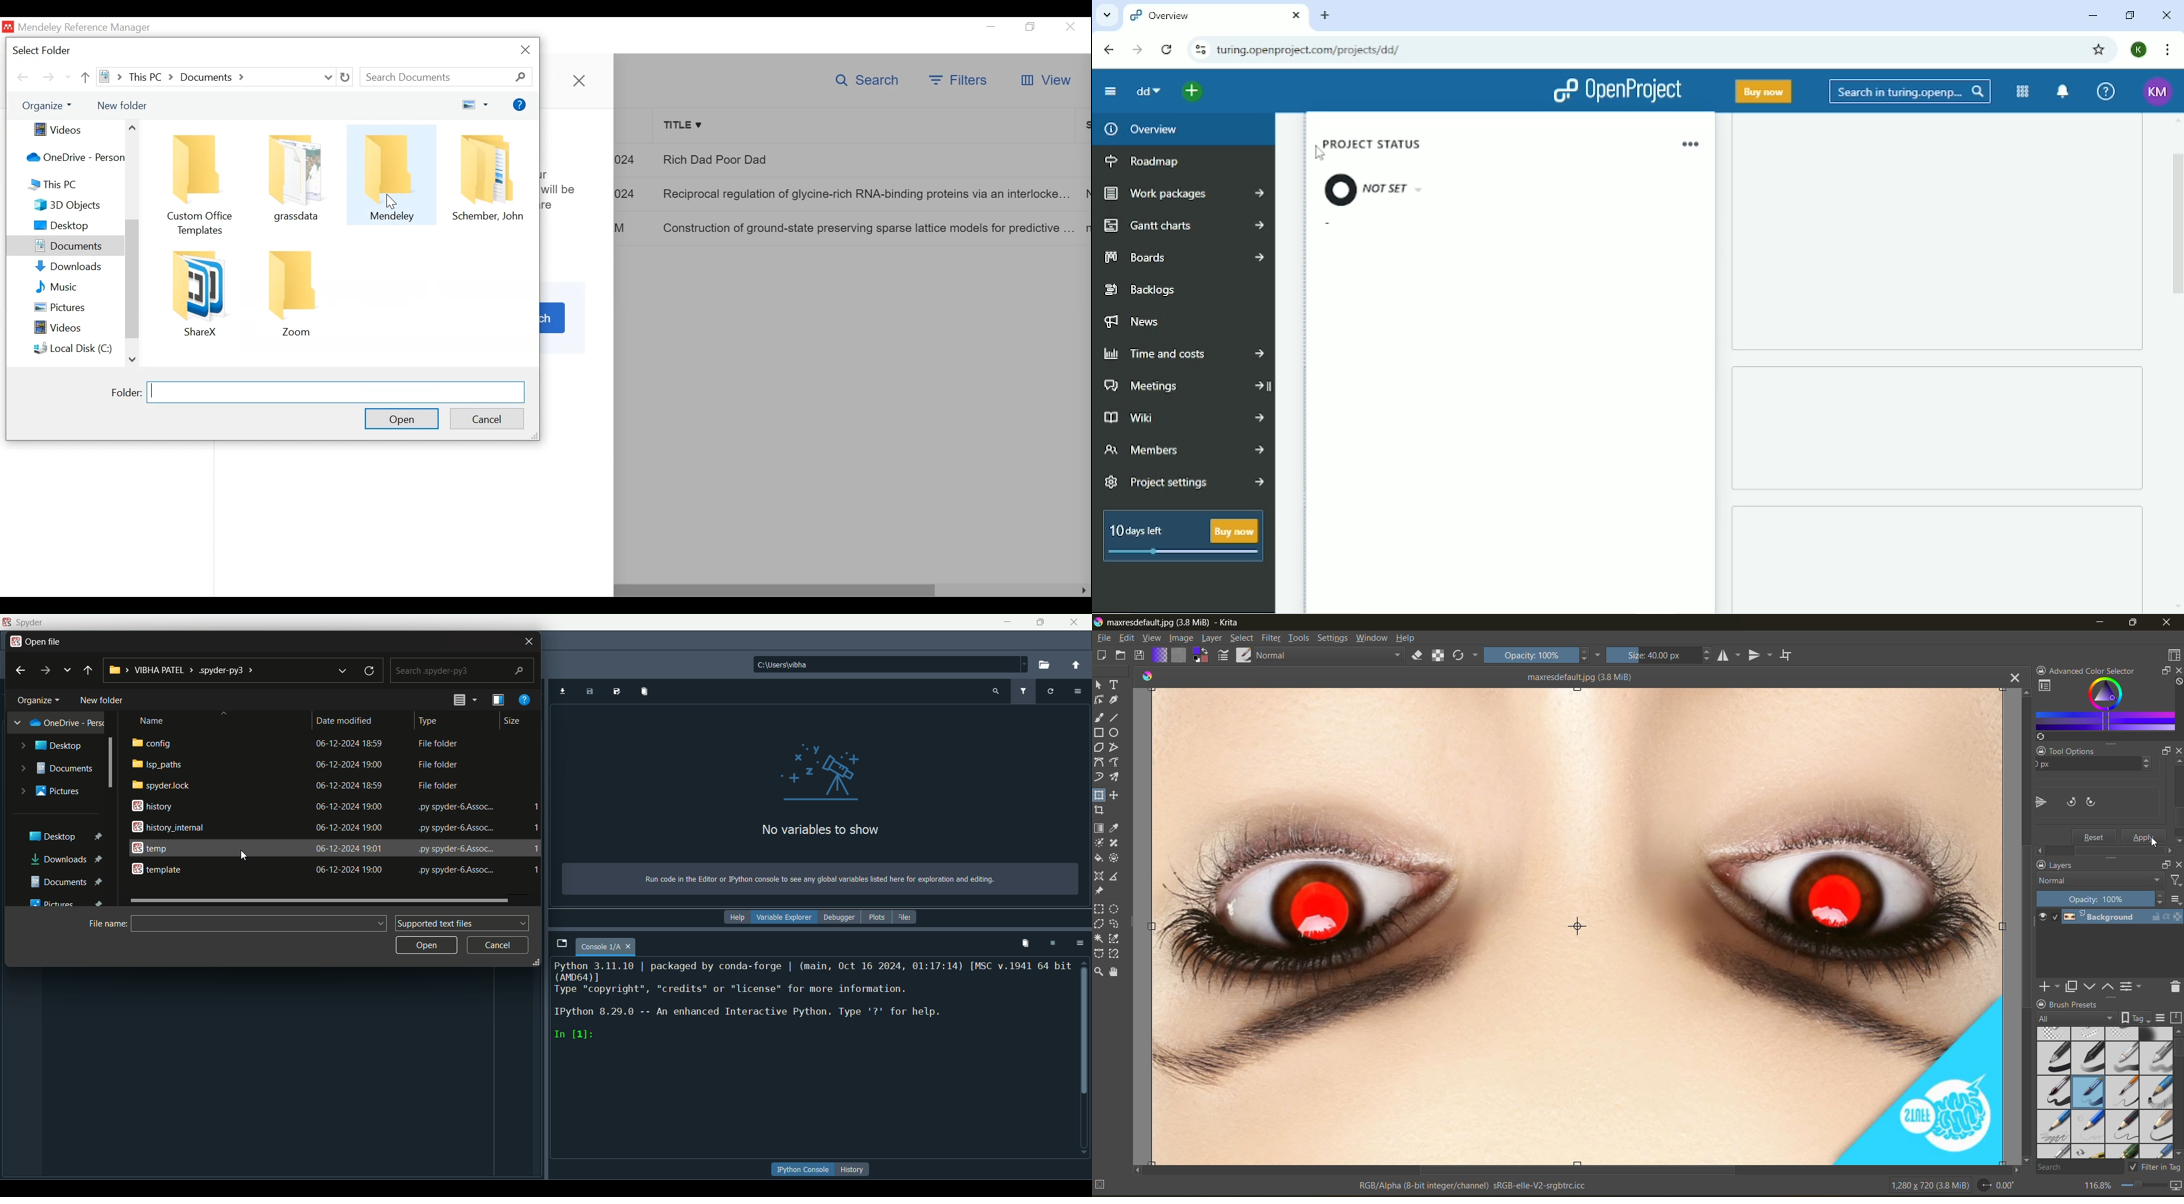 Image resolution: width=2184 pixels, height=1204 pixels. I want to click on Pictures, so click(76, 309).